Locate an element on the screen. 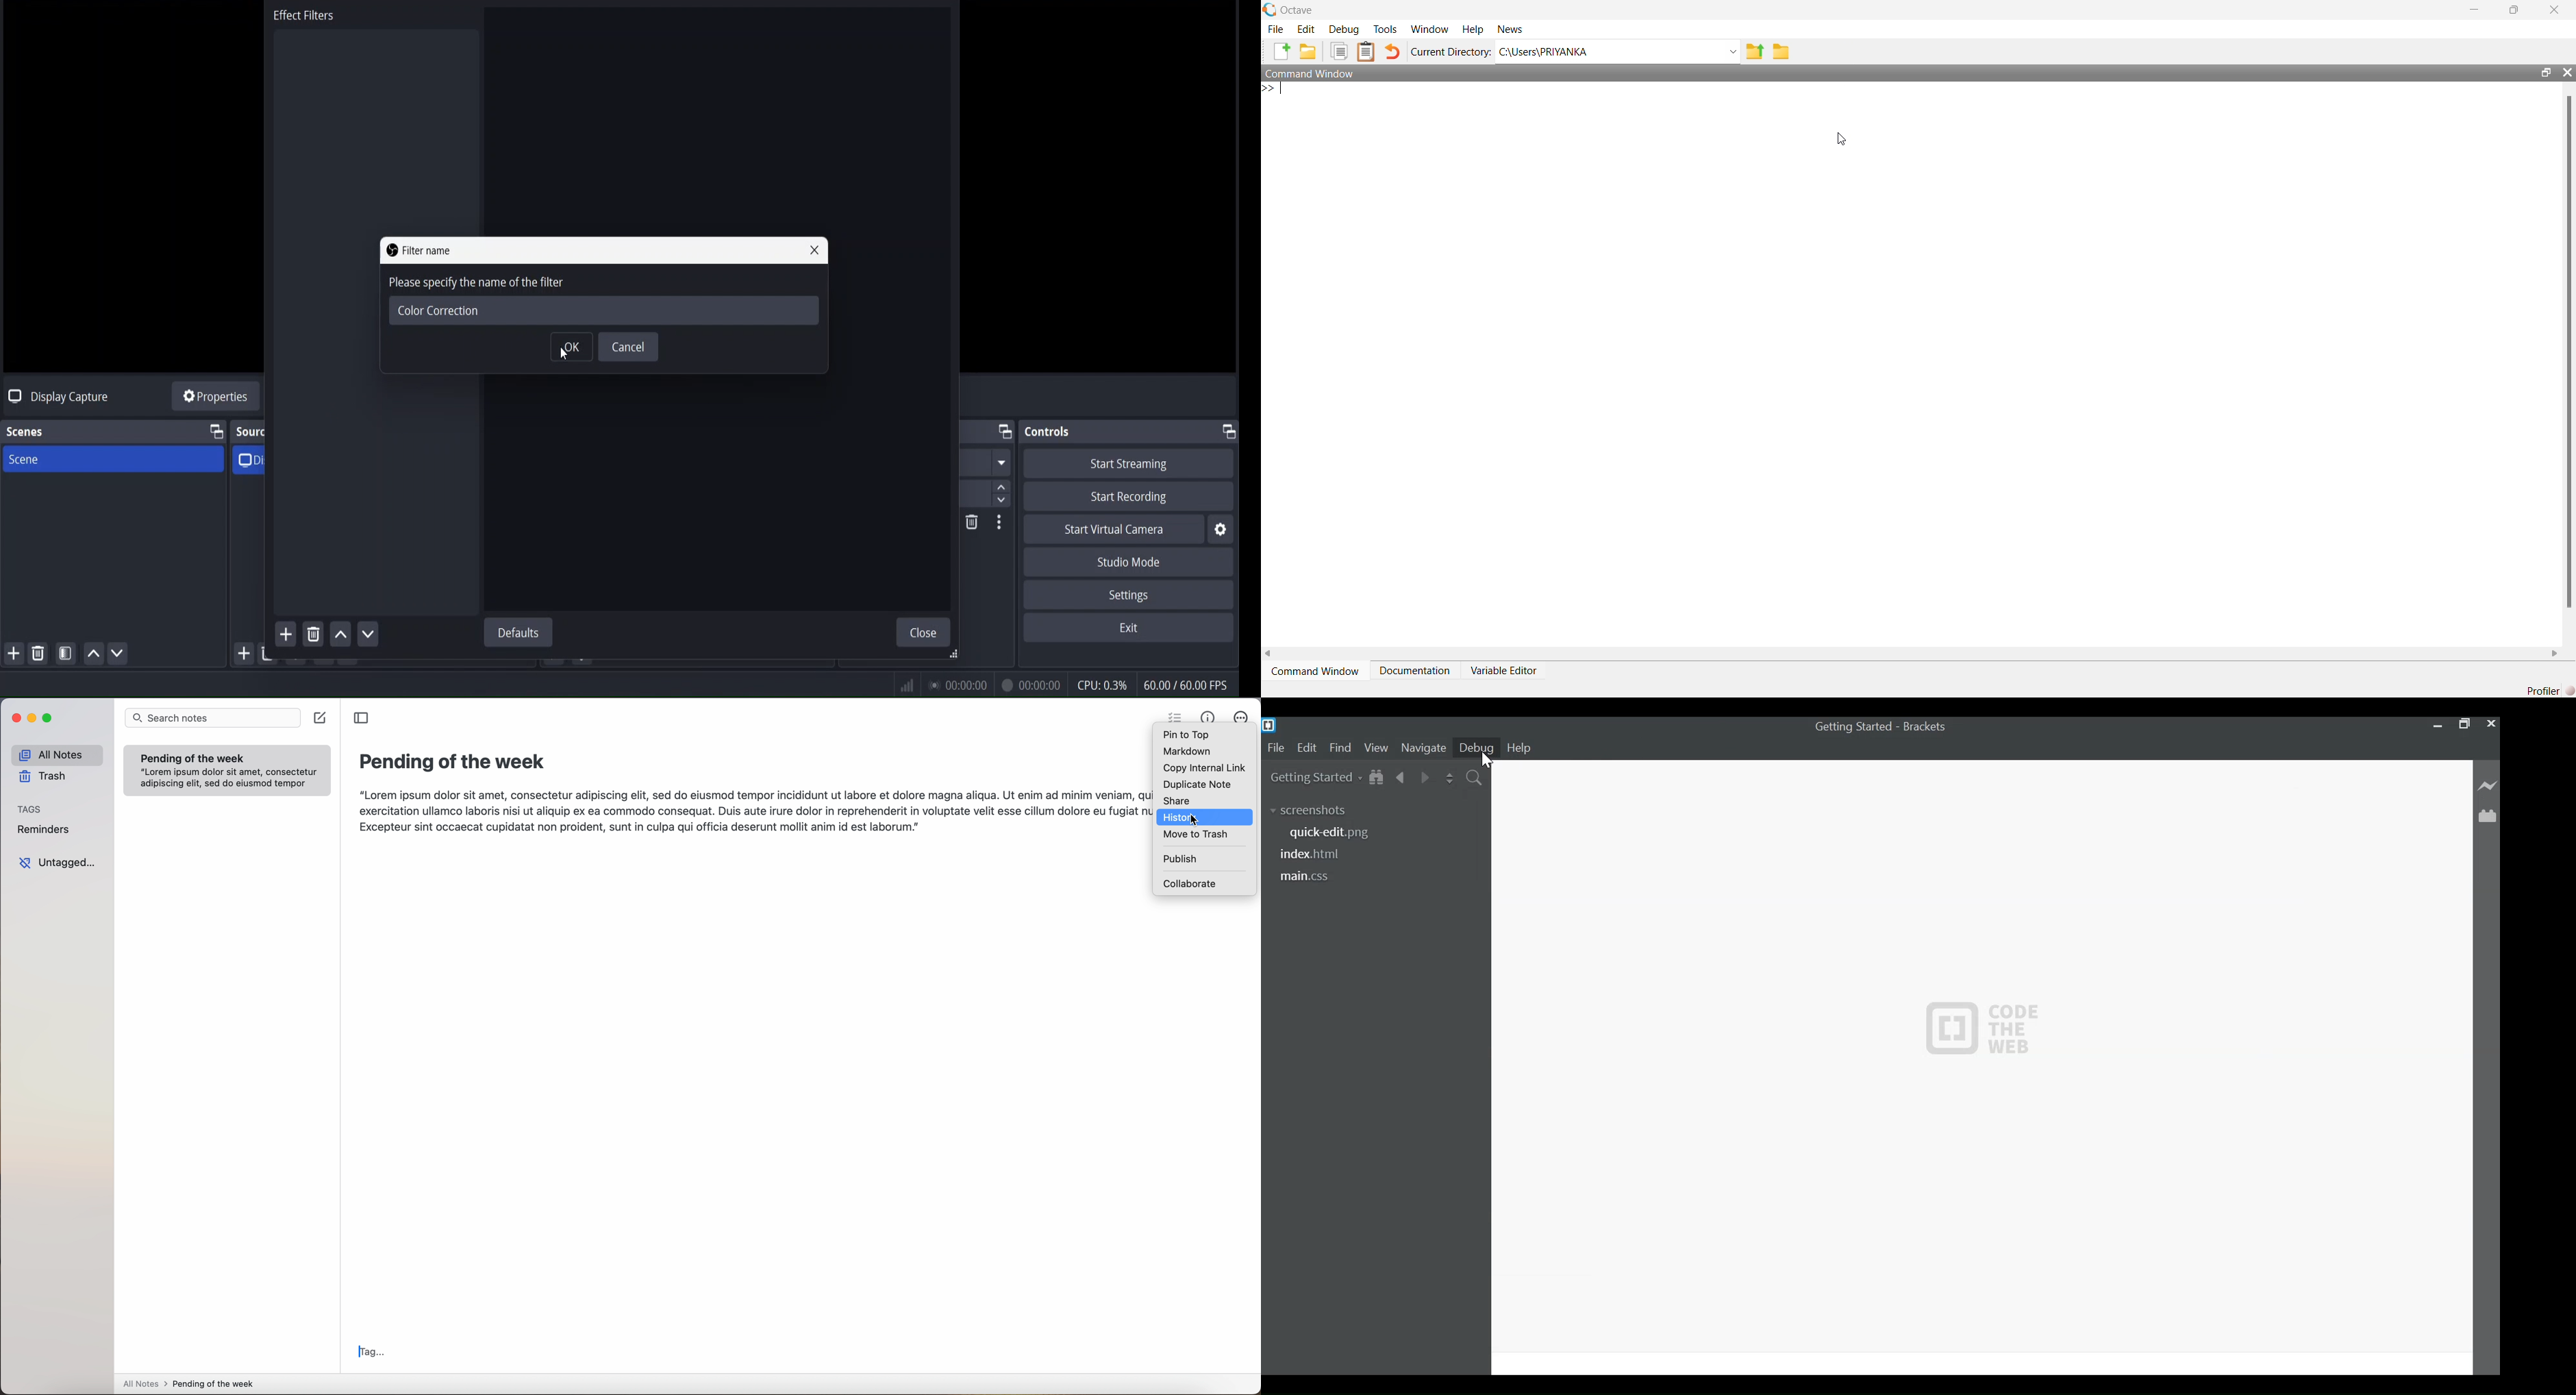 This screenshot has height=1400, width=2576. no source selected is located at coordinates (56, 396).